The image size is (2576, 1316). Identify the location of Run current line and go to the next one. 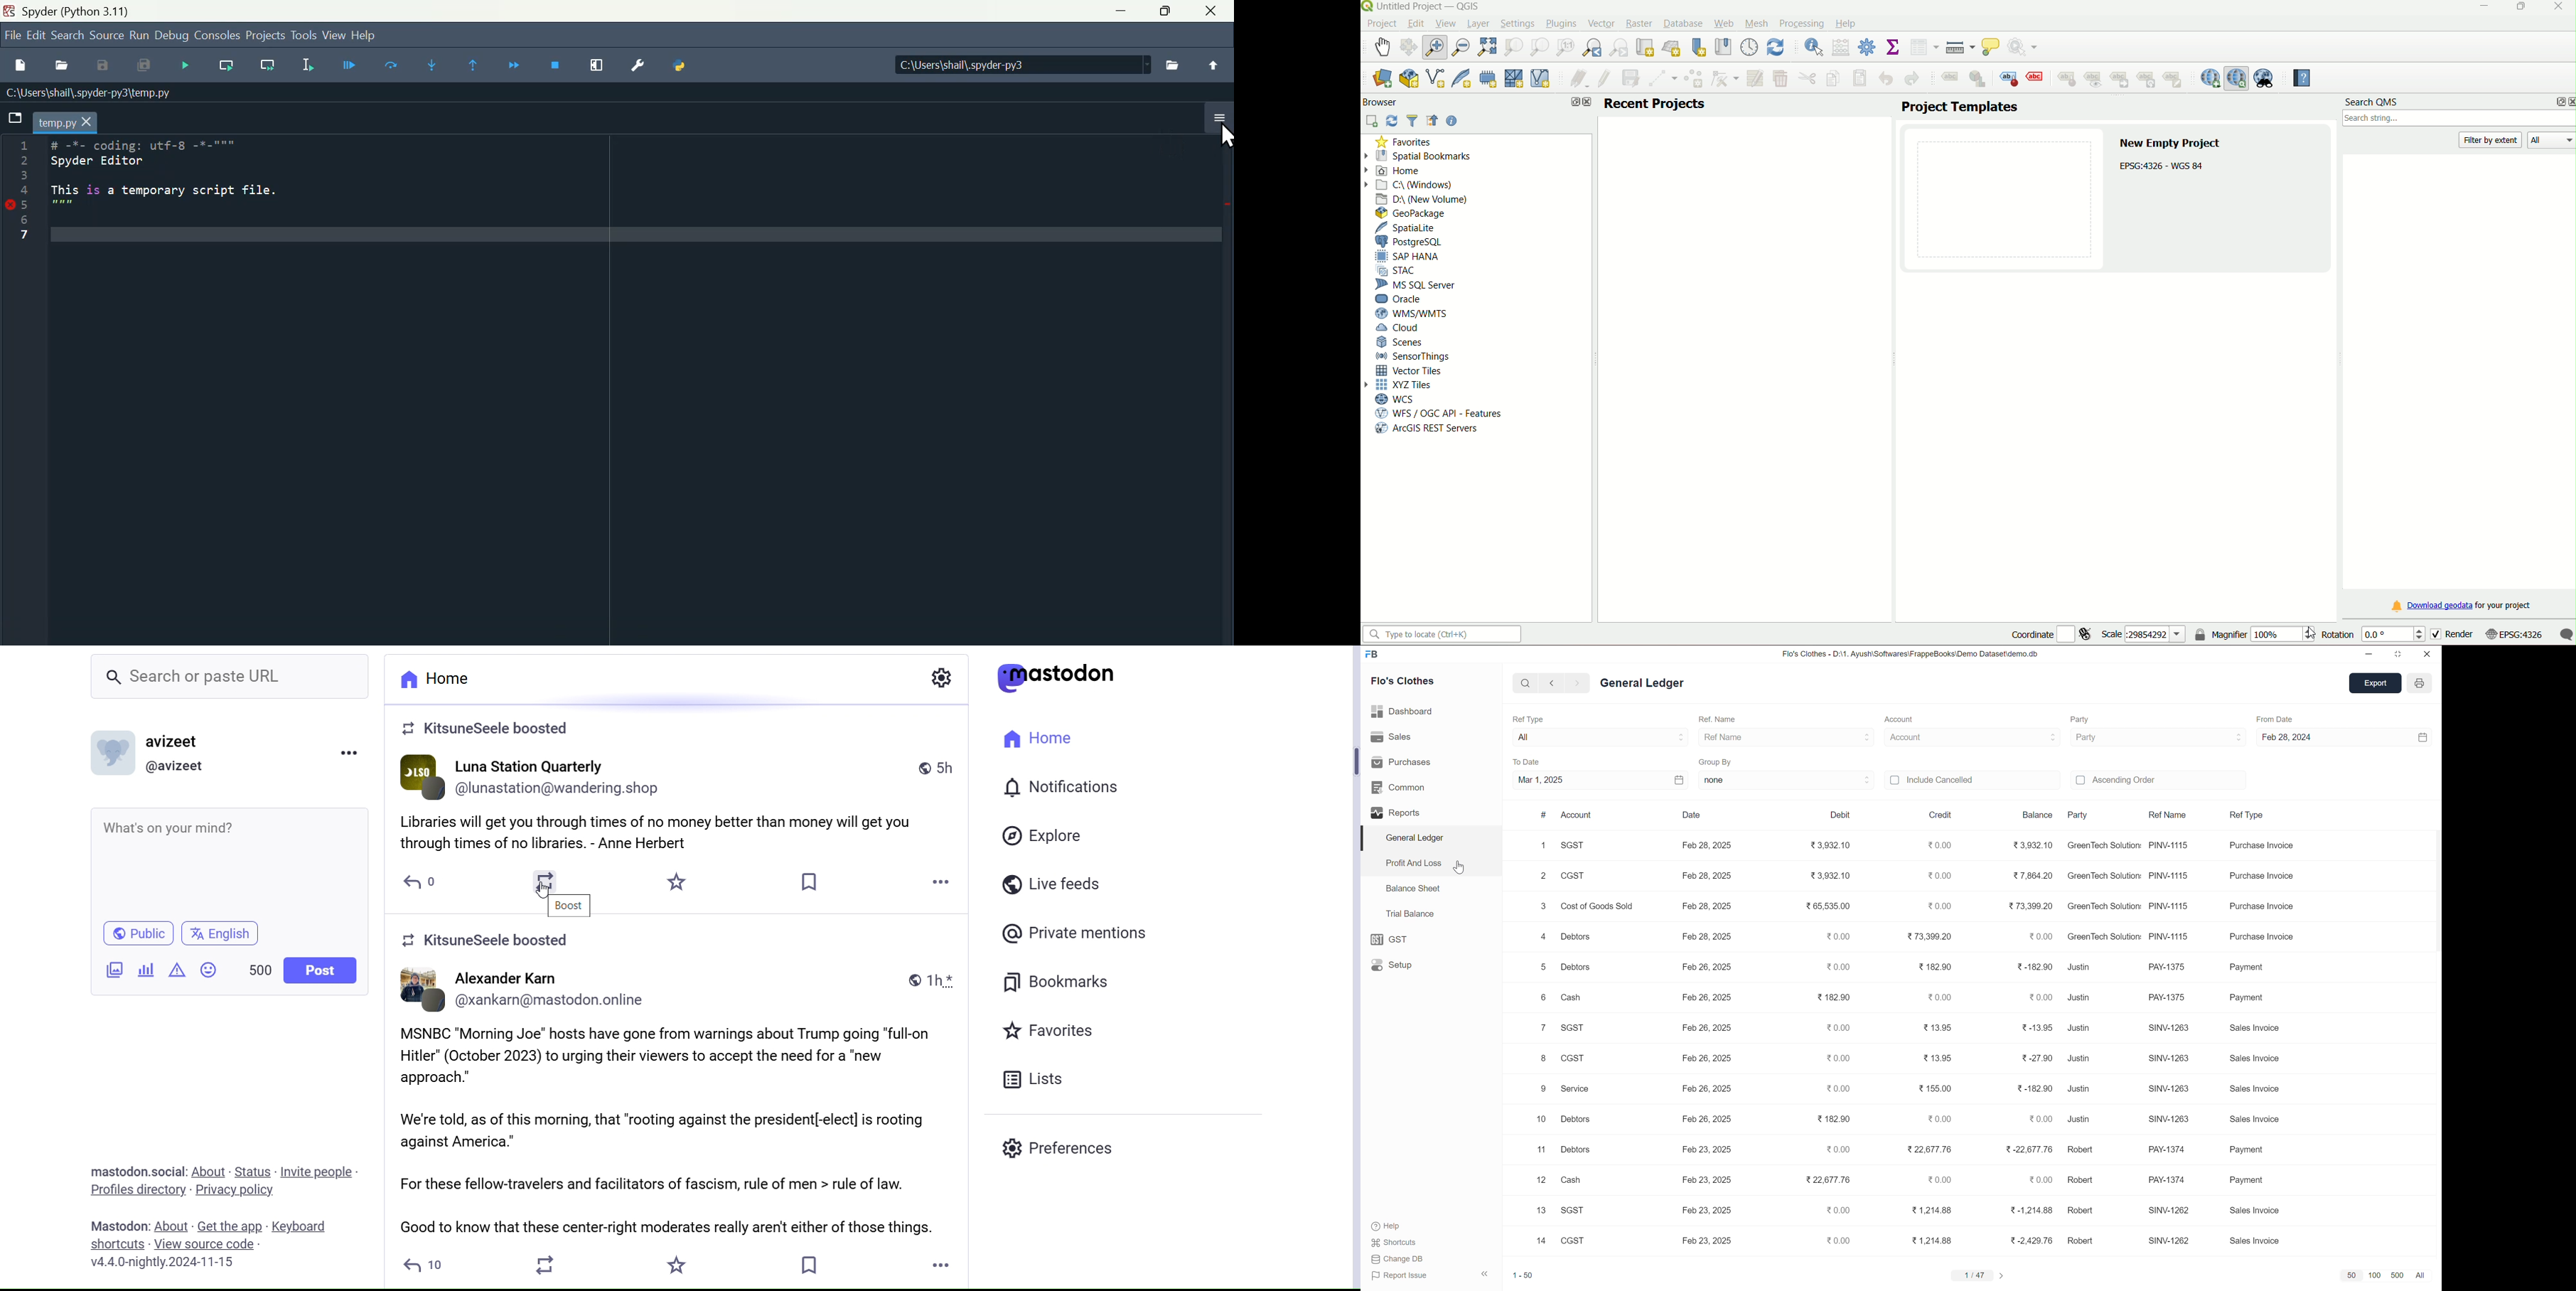
(267, 68).